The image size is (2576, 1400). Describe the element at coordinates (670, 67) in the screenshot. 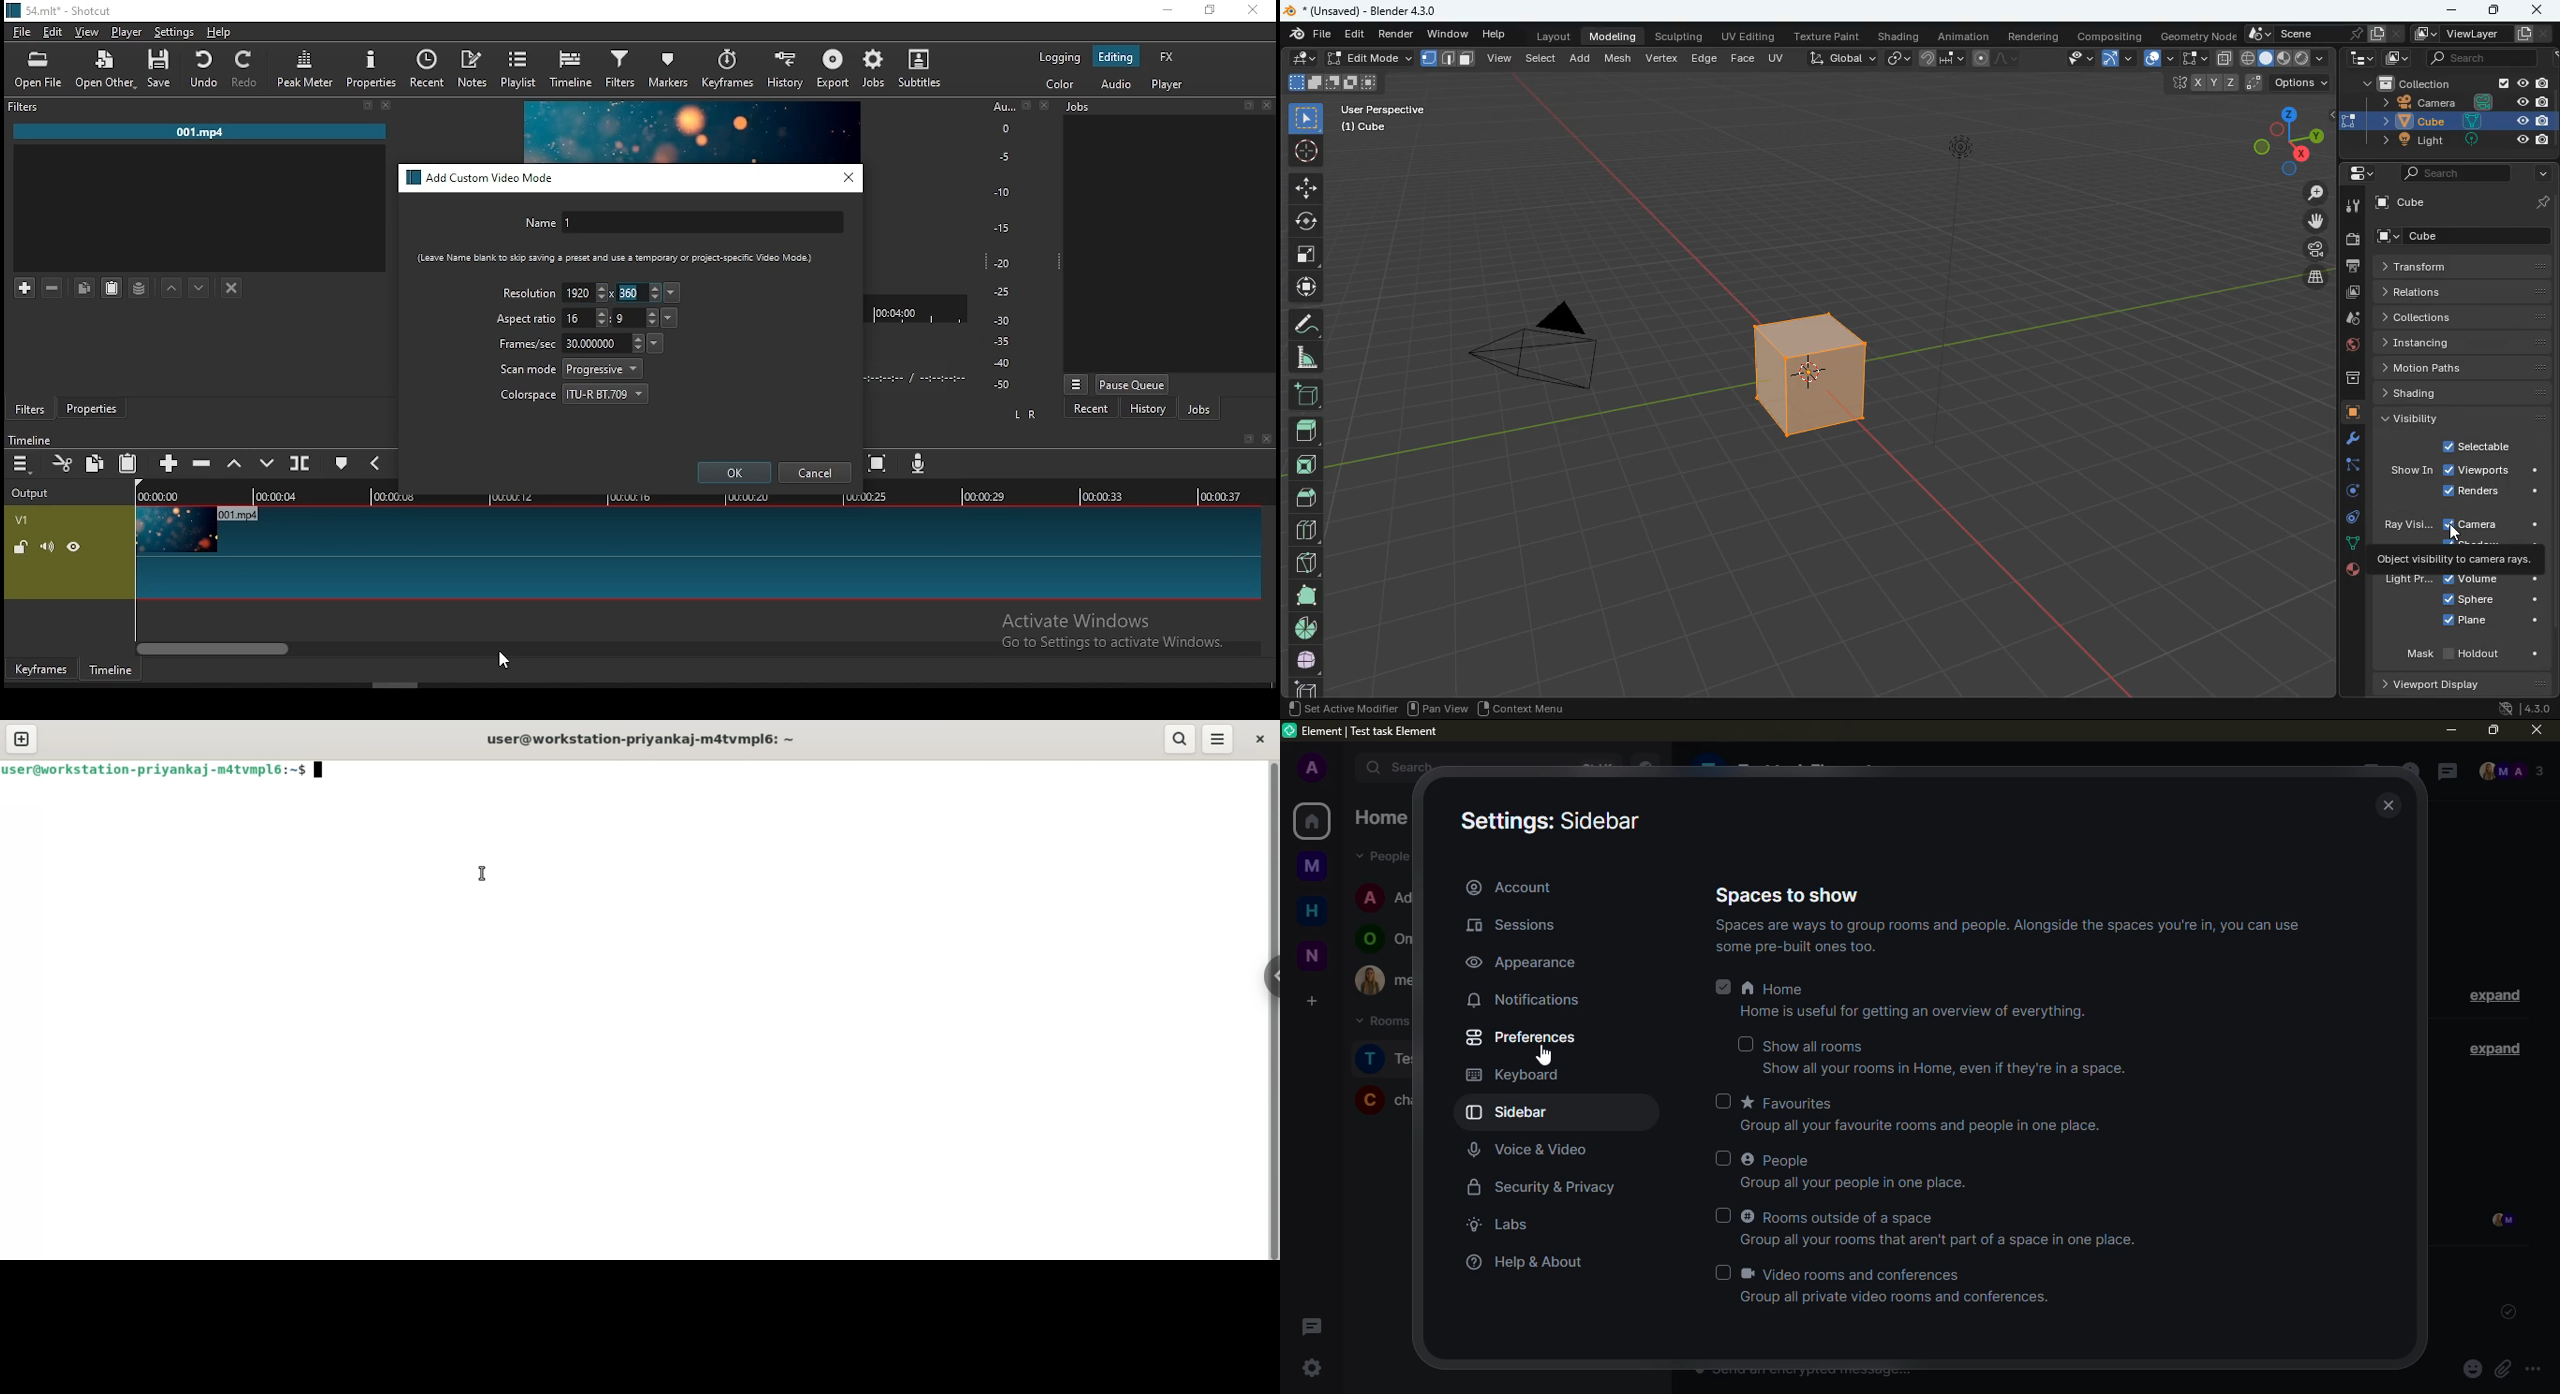

I see `markers` at that location.